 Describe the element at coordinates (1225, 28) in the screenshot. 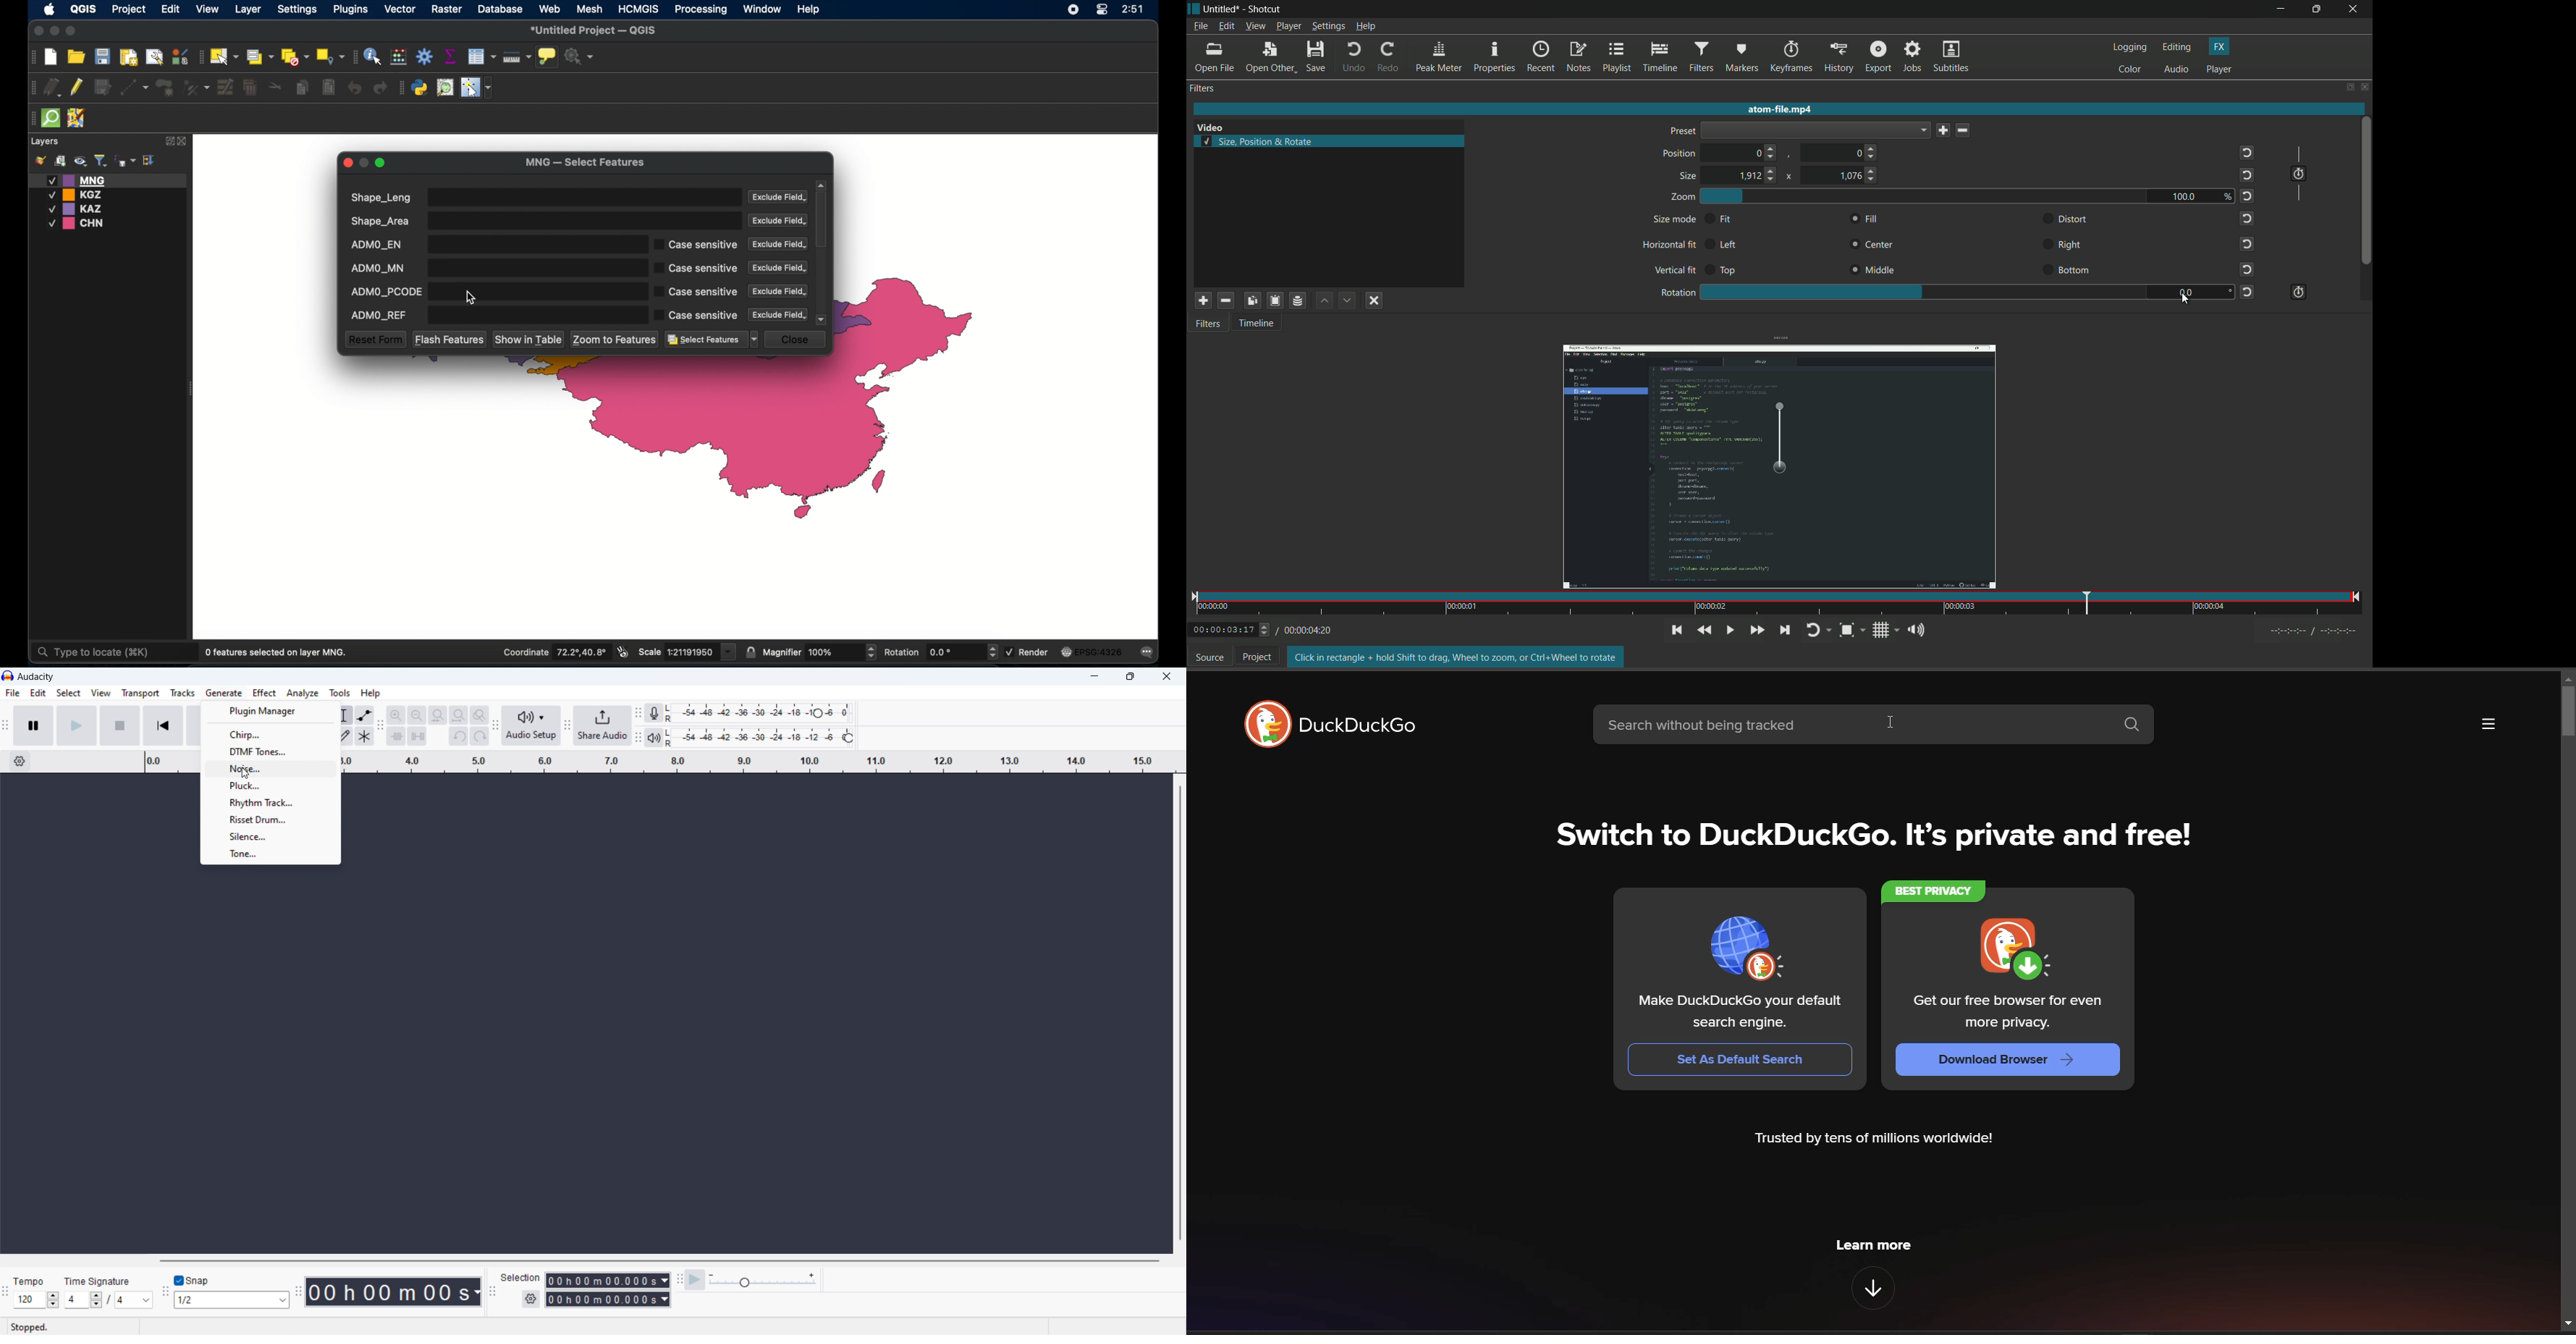

I see `edit menu` at that location.